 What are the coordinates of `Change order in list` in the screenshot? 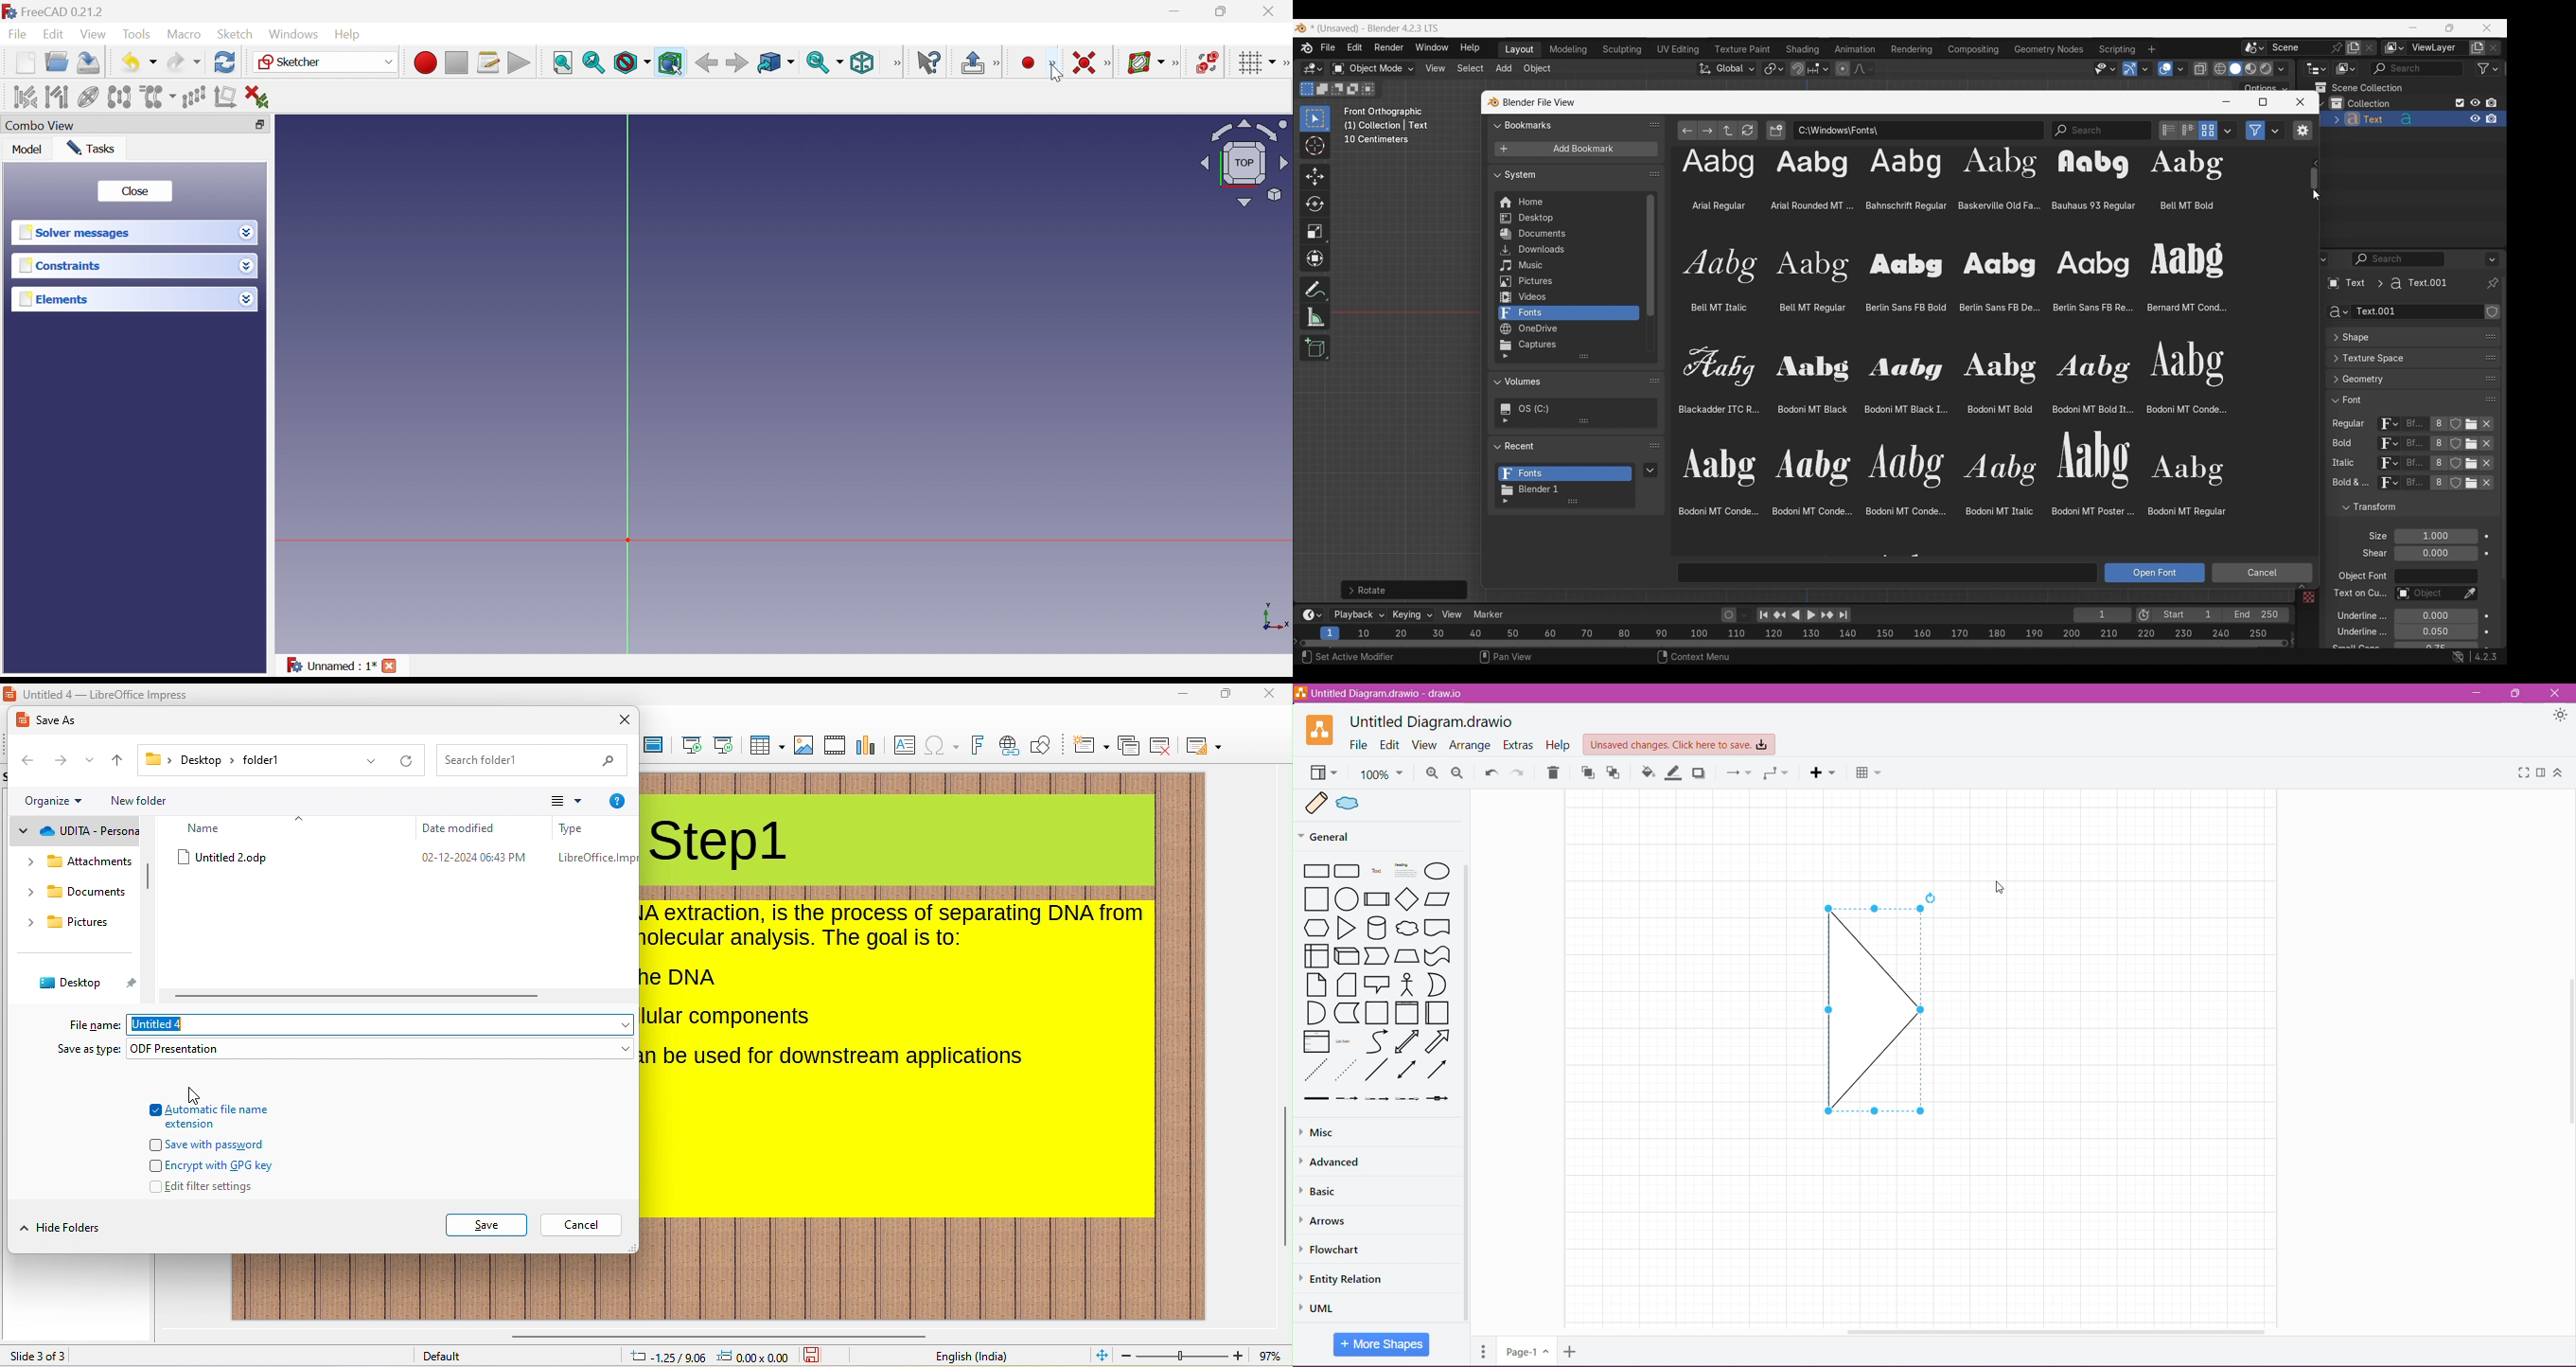 It's located at (1655, 446).